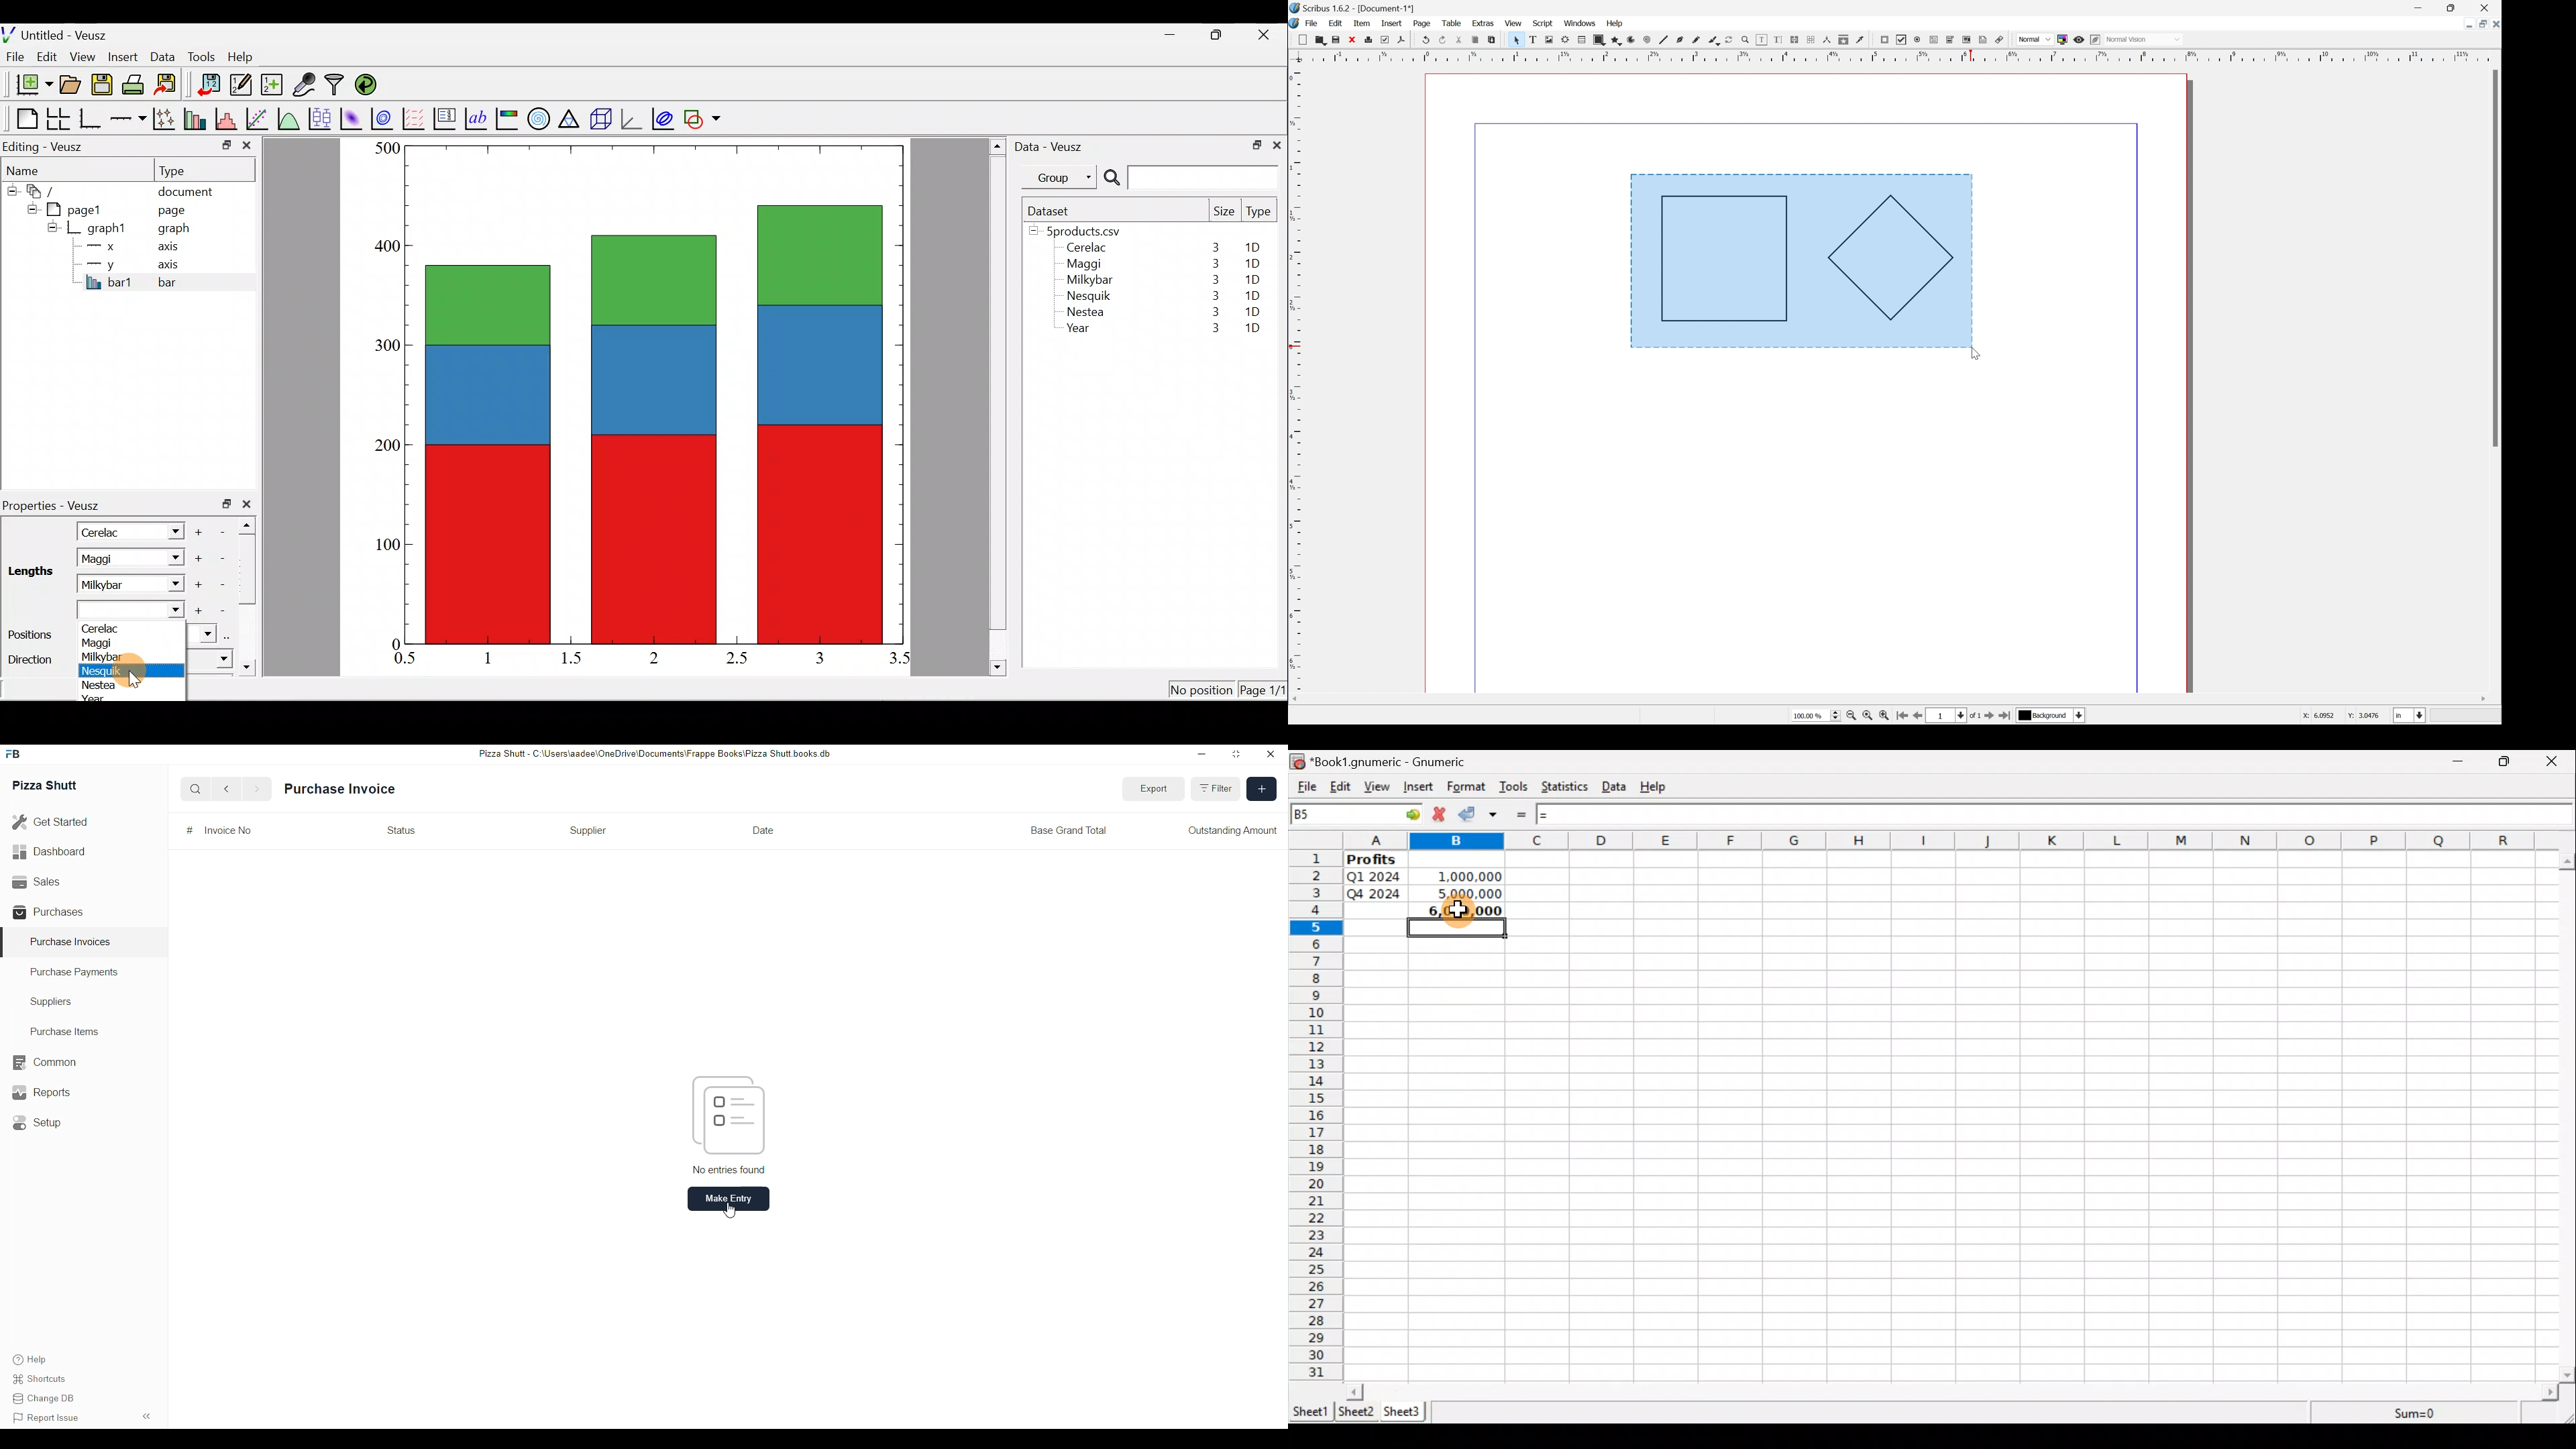 This screenshot has height=1456, width=2576. Describe the element at coordinates (99, 698) in the screenshot. I see `Year` at that location.